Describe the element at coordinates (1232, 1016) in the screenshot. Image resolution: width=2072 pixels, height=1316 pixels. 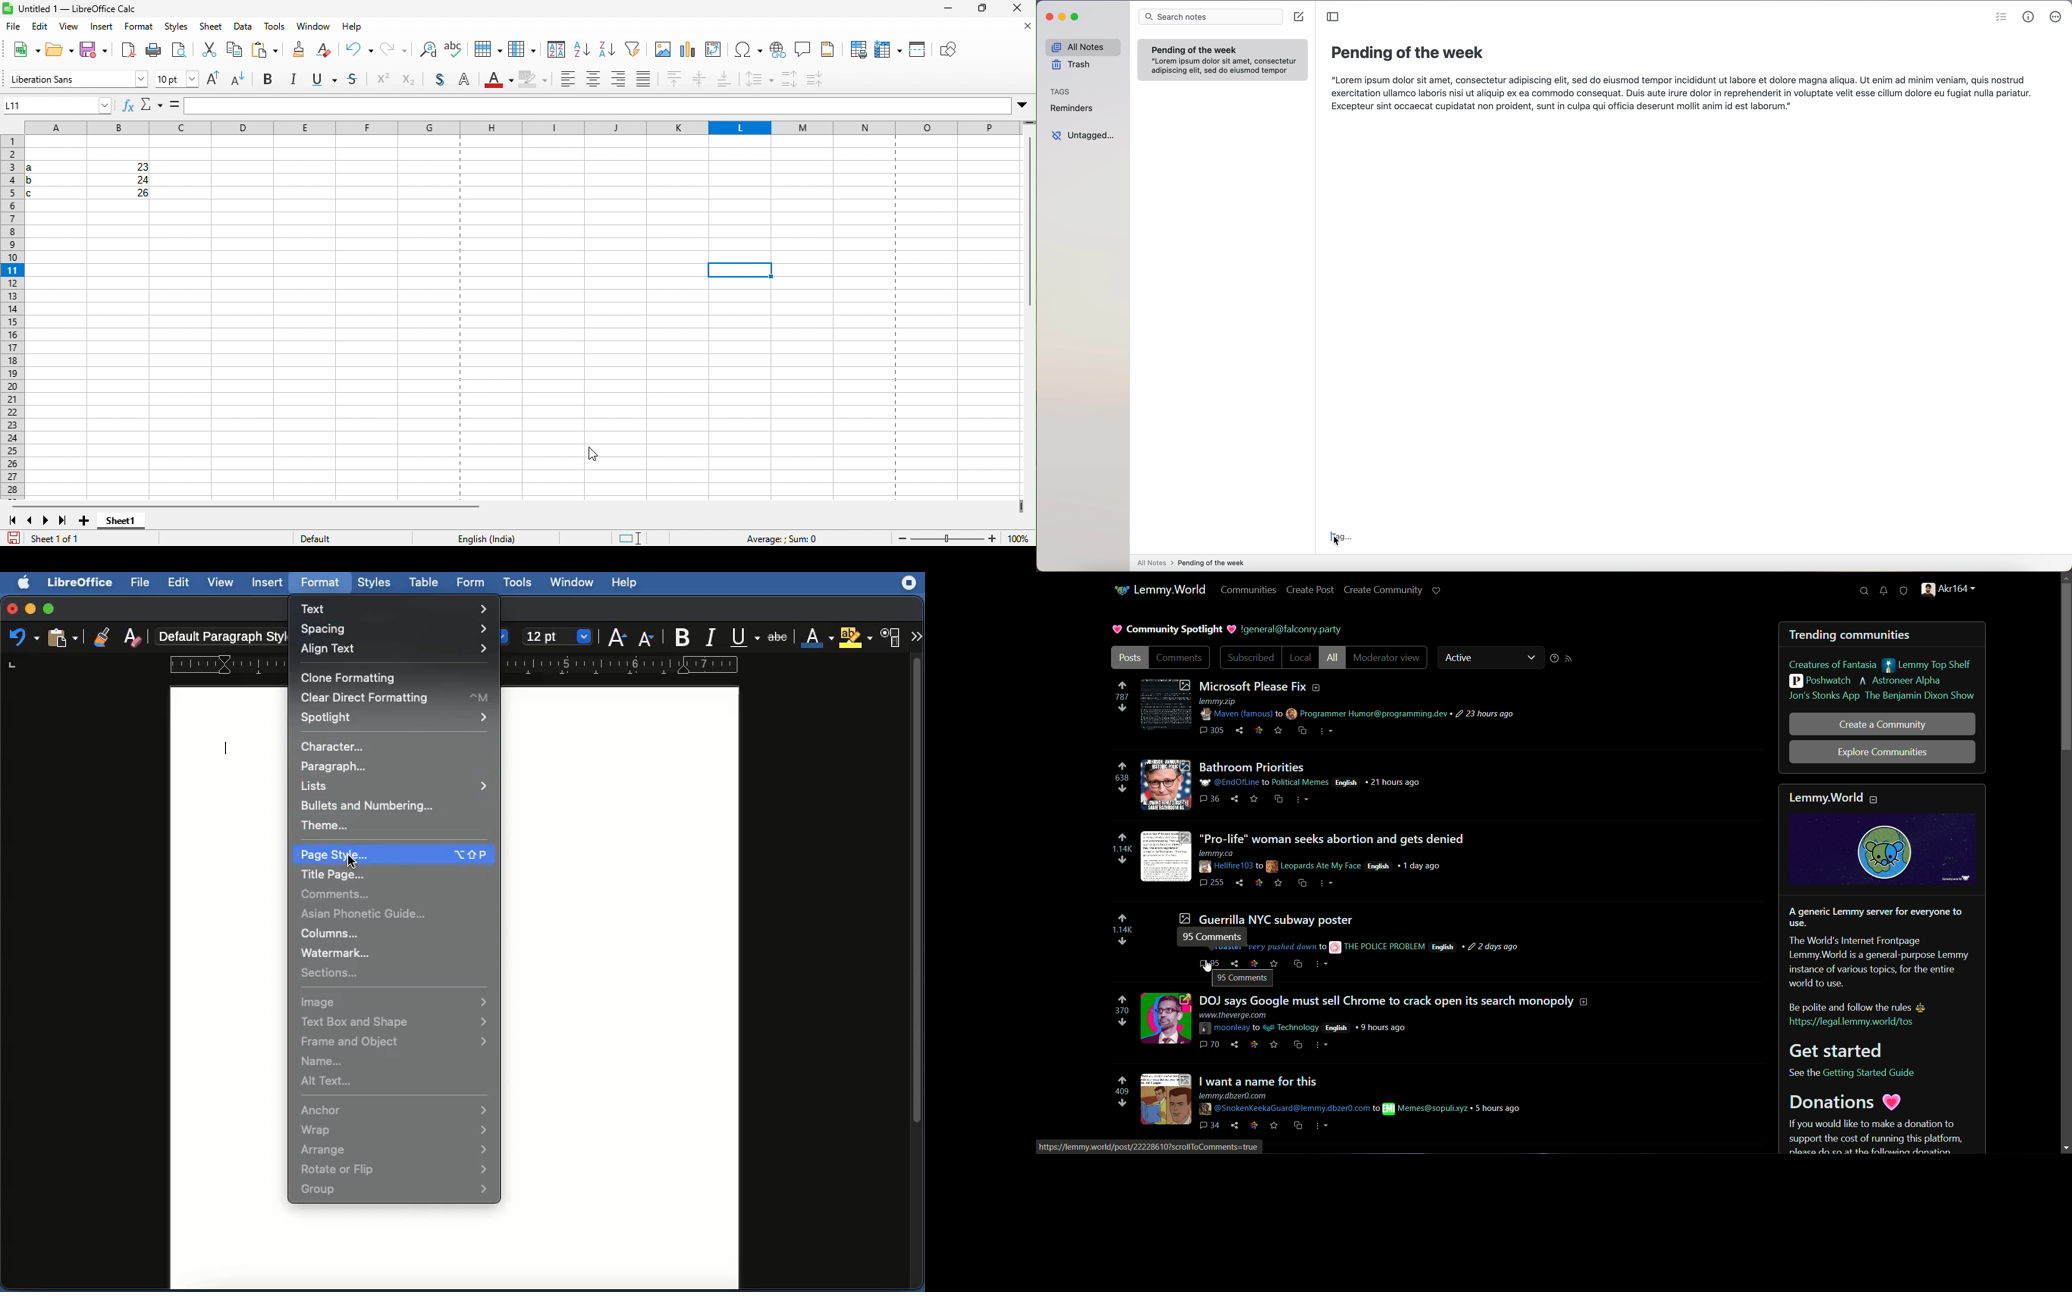
I see `www.theverge.com` at that location.